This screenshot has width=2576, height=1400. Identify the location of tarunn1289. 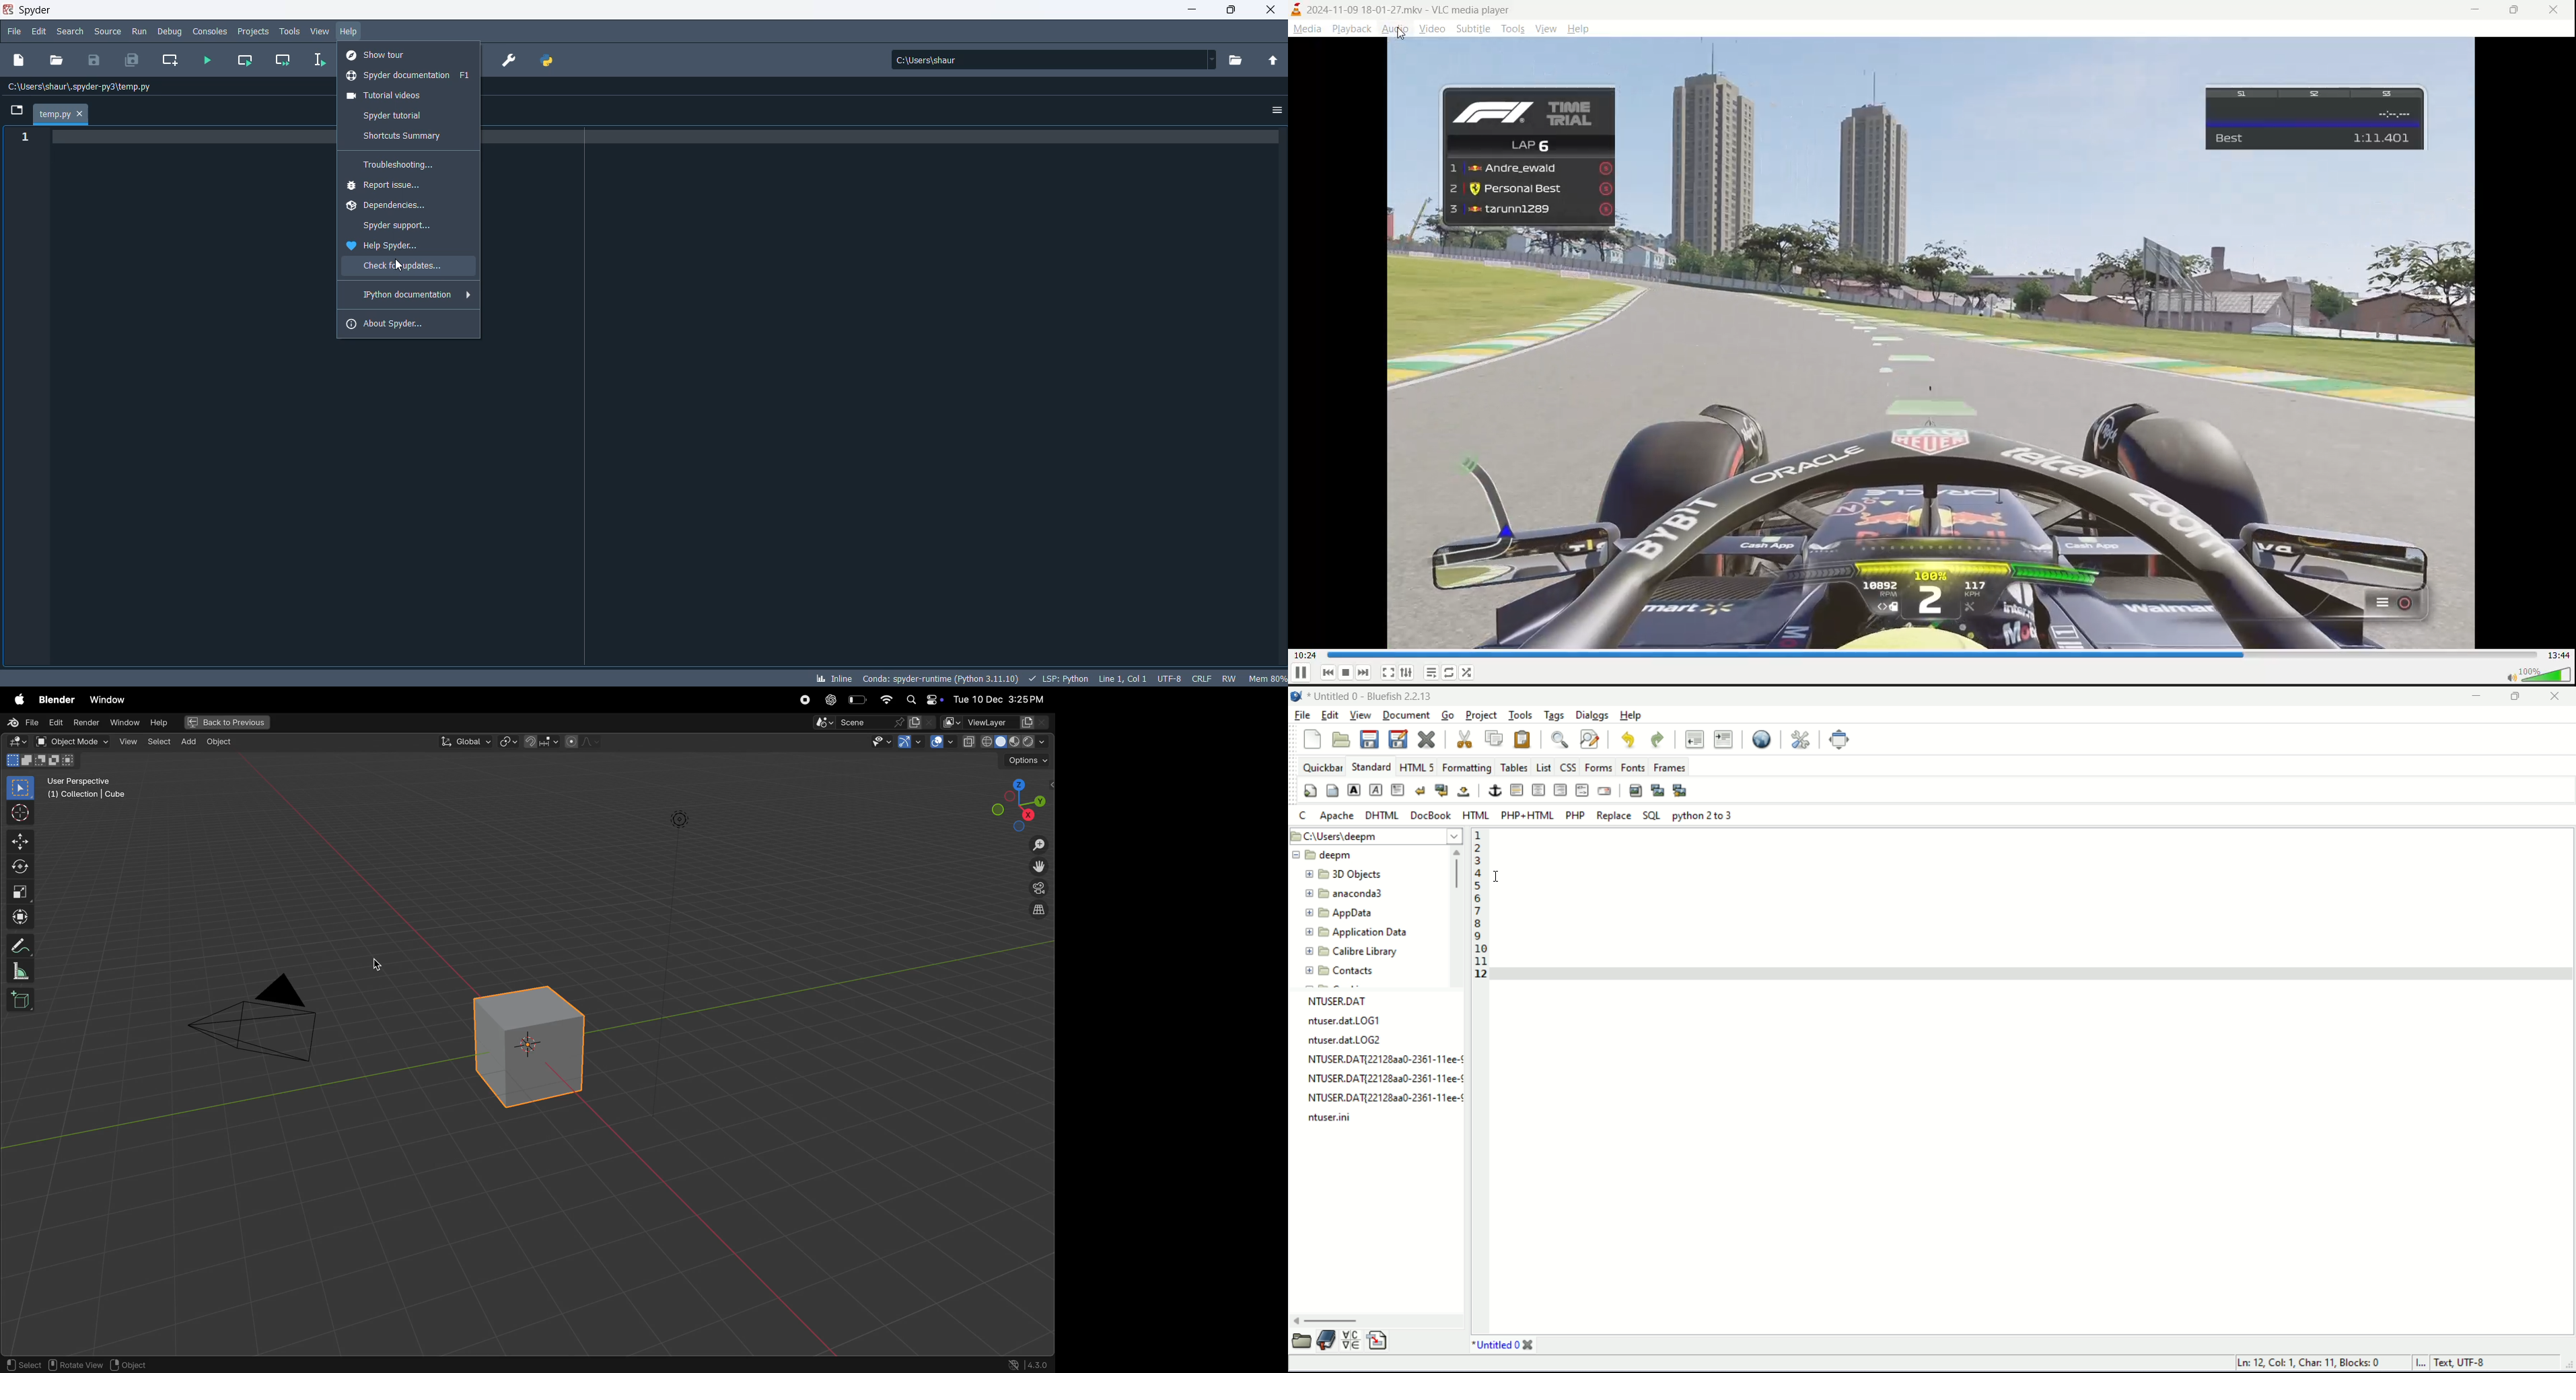
(1530, 211).